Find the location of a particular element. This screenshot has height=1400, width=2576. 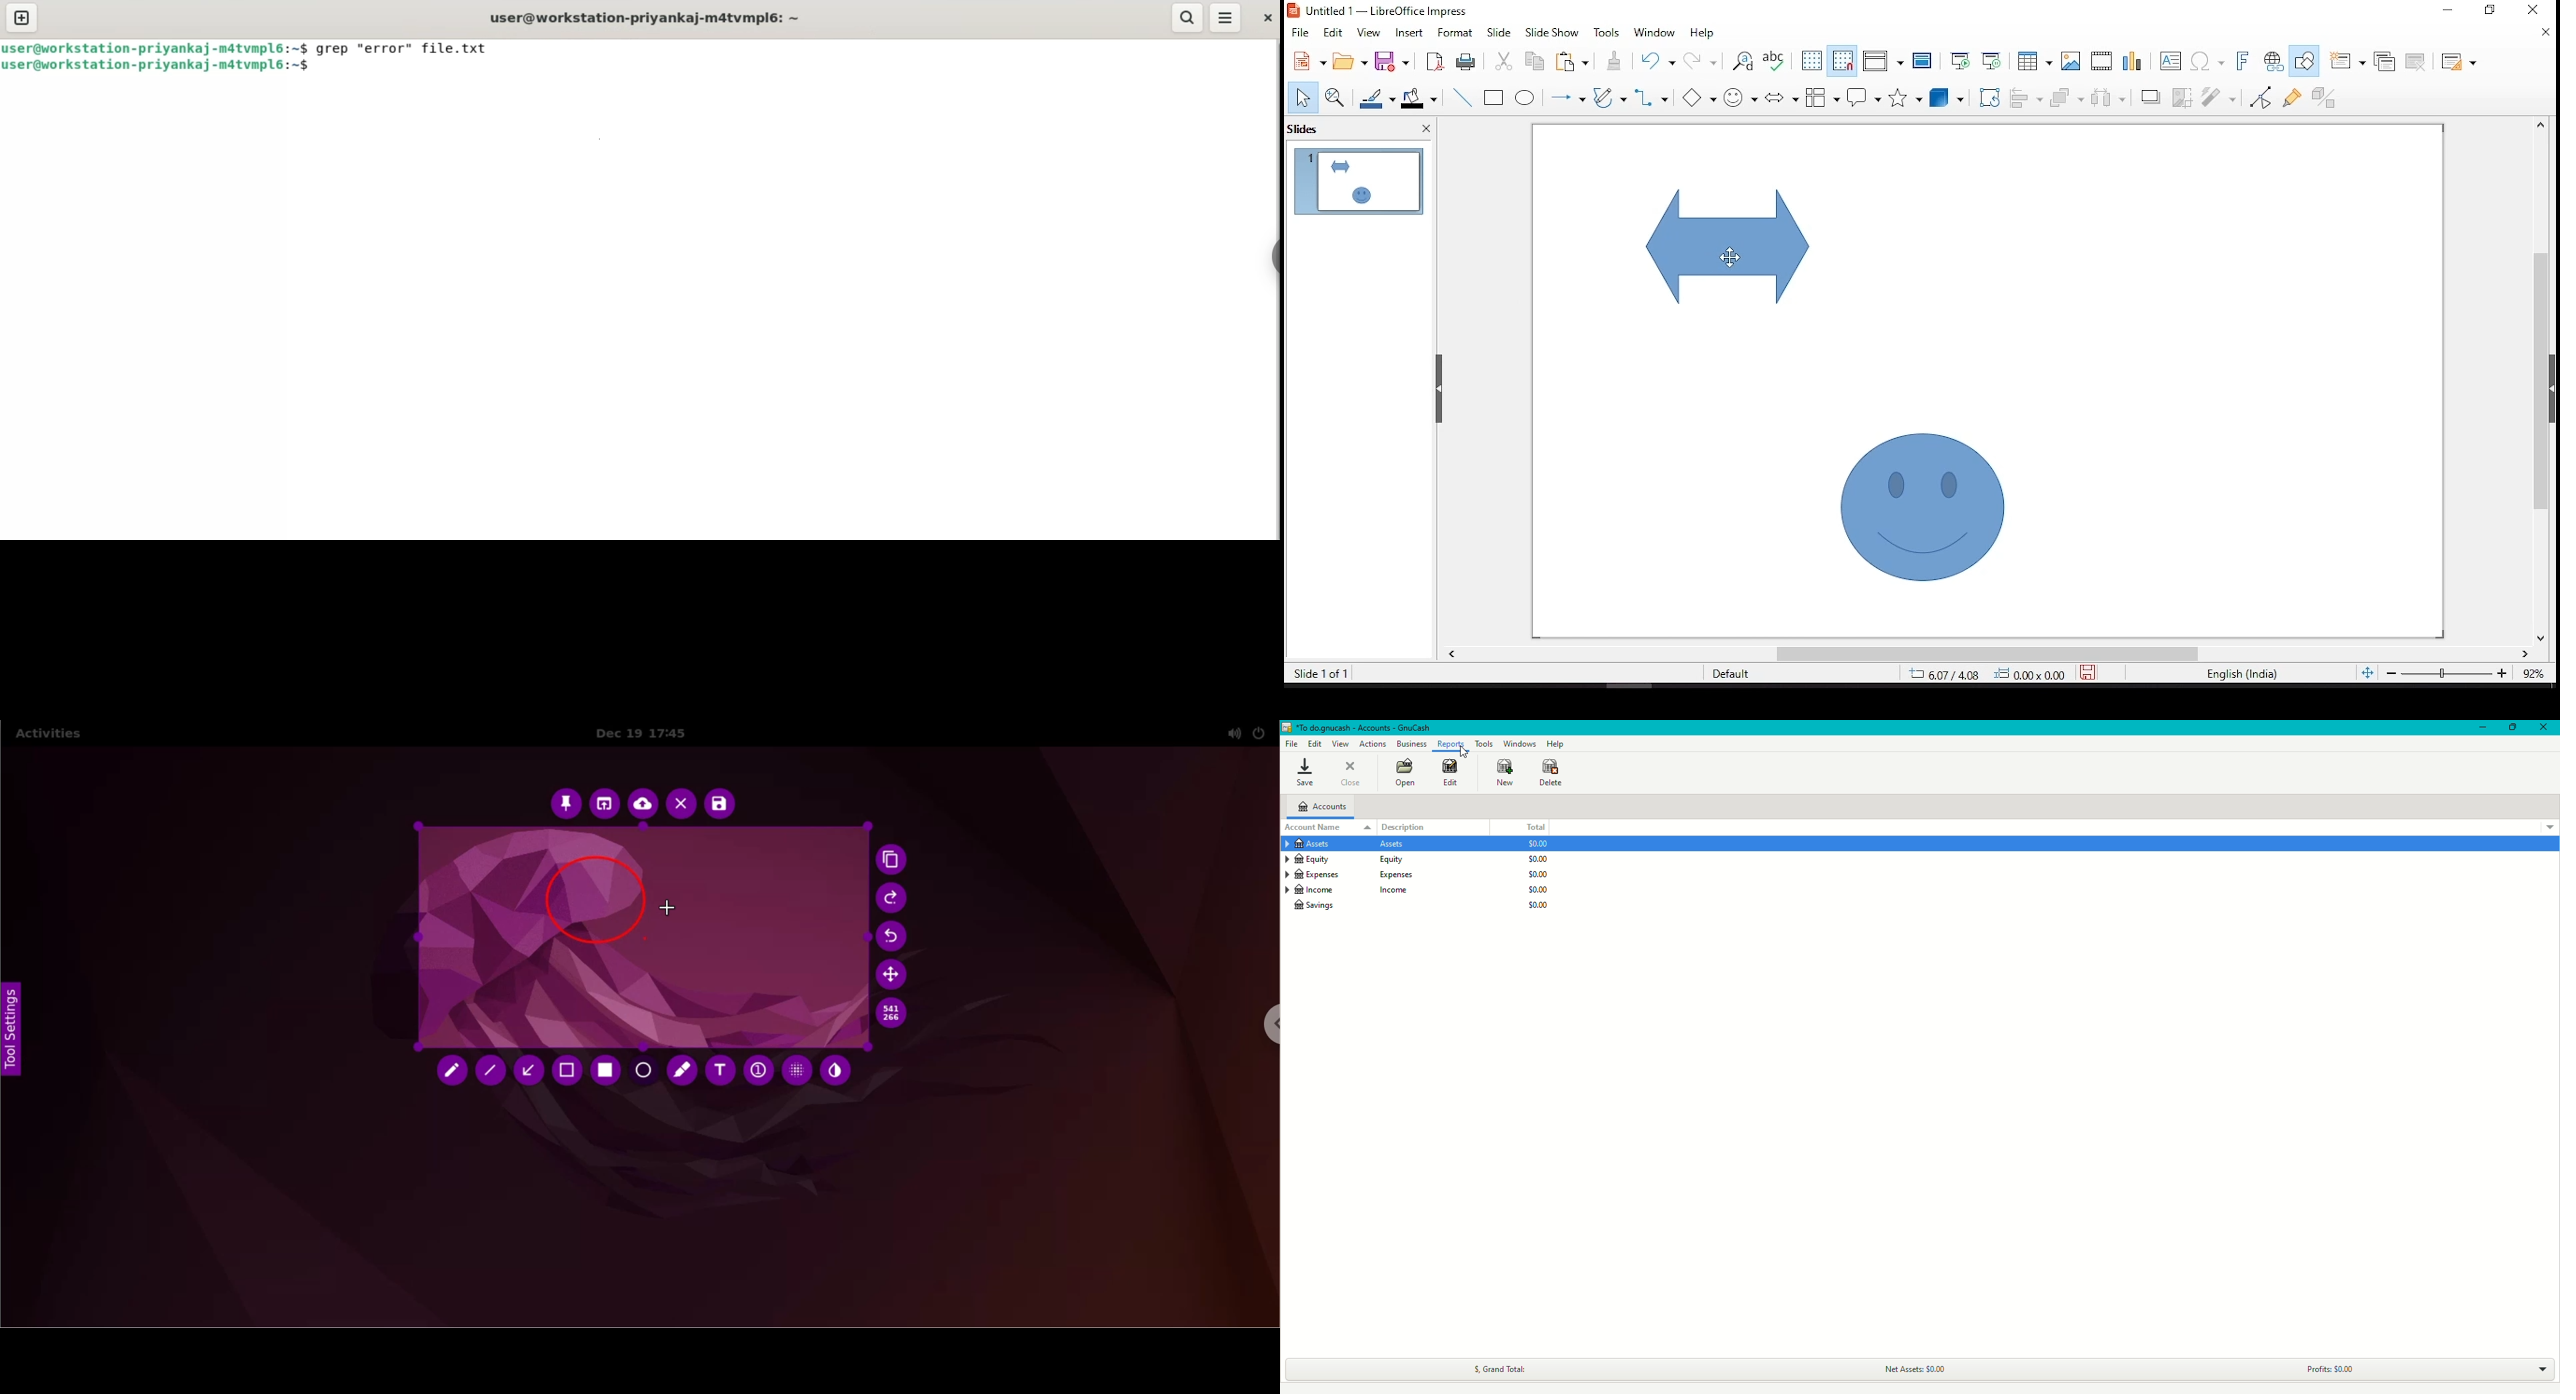

*TO do.gnucash - accounts - GnuCash is located at coordinates (1367, 728).